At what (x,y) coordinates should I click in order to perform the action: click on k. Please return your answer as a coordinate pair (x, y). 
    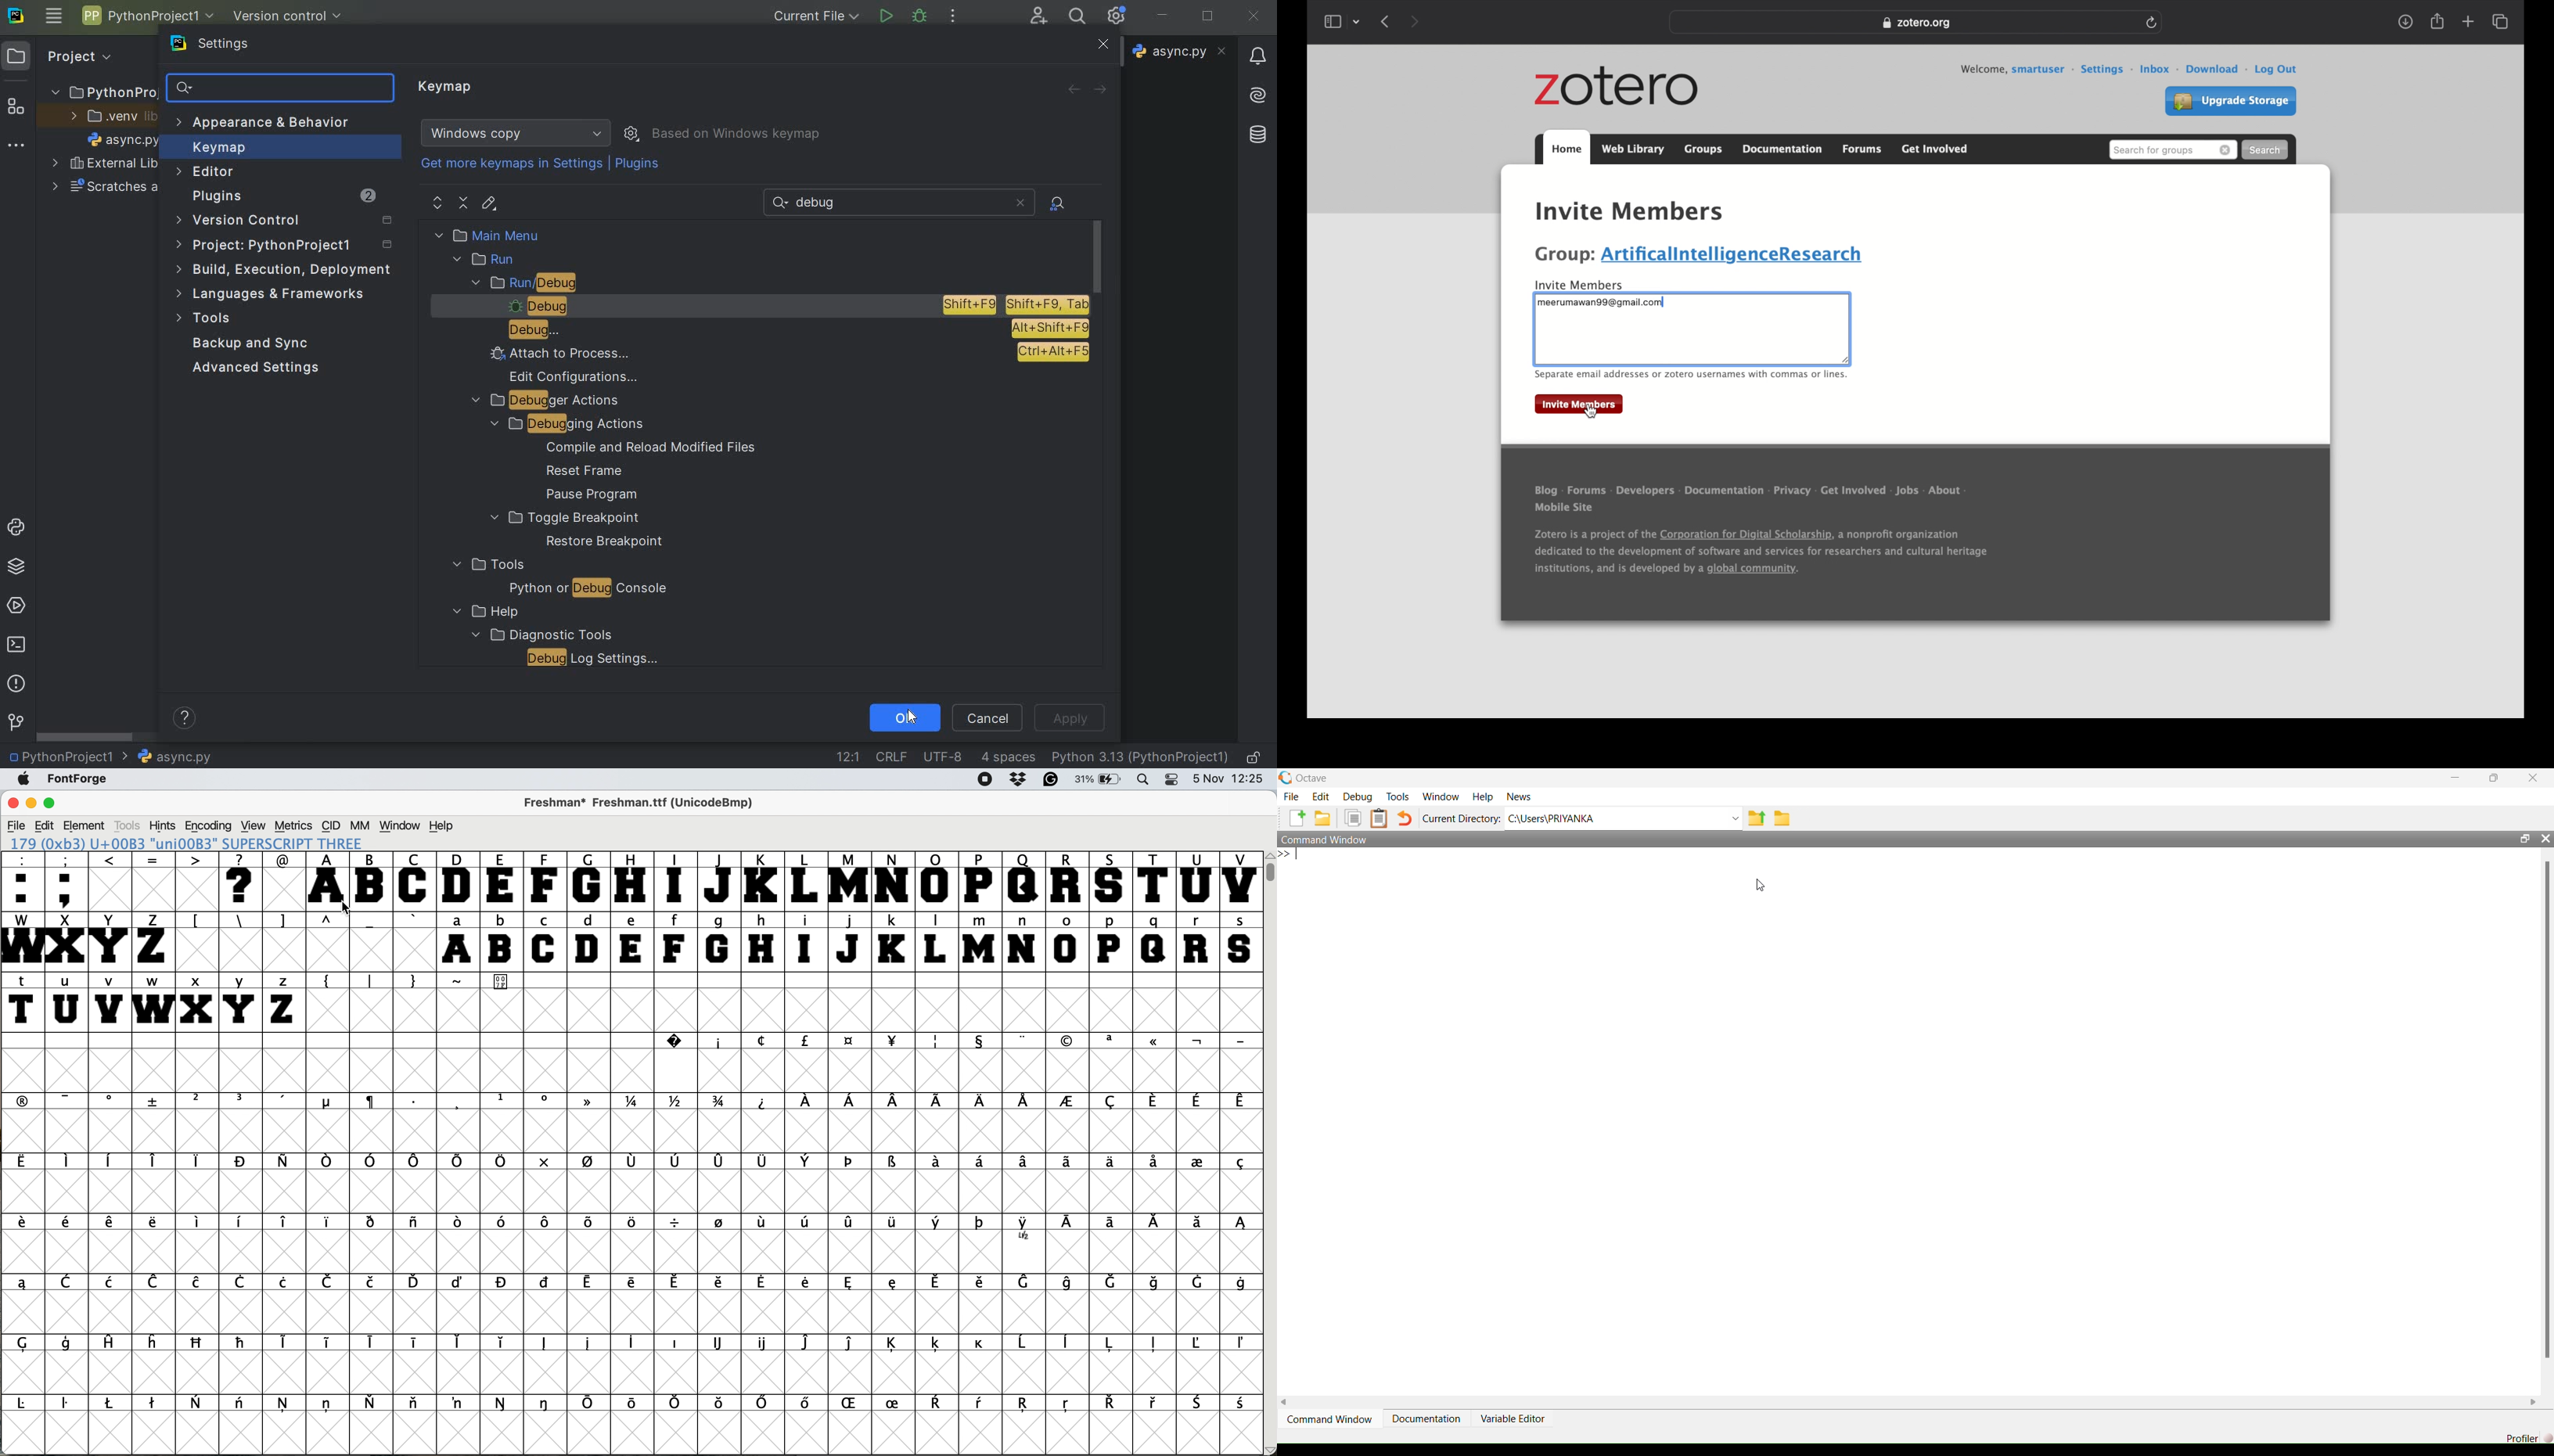
    Looking at the image, I should click on (892, 941).